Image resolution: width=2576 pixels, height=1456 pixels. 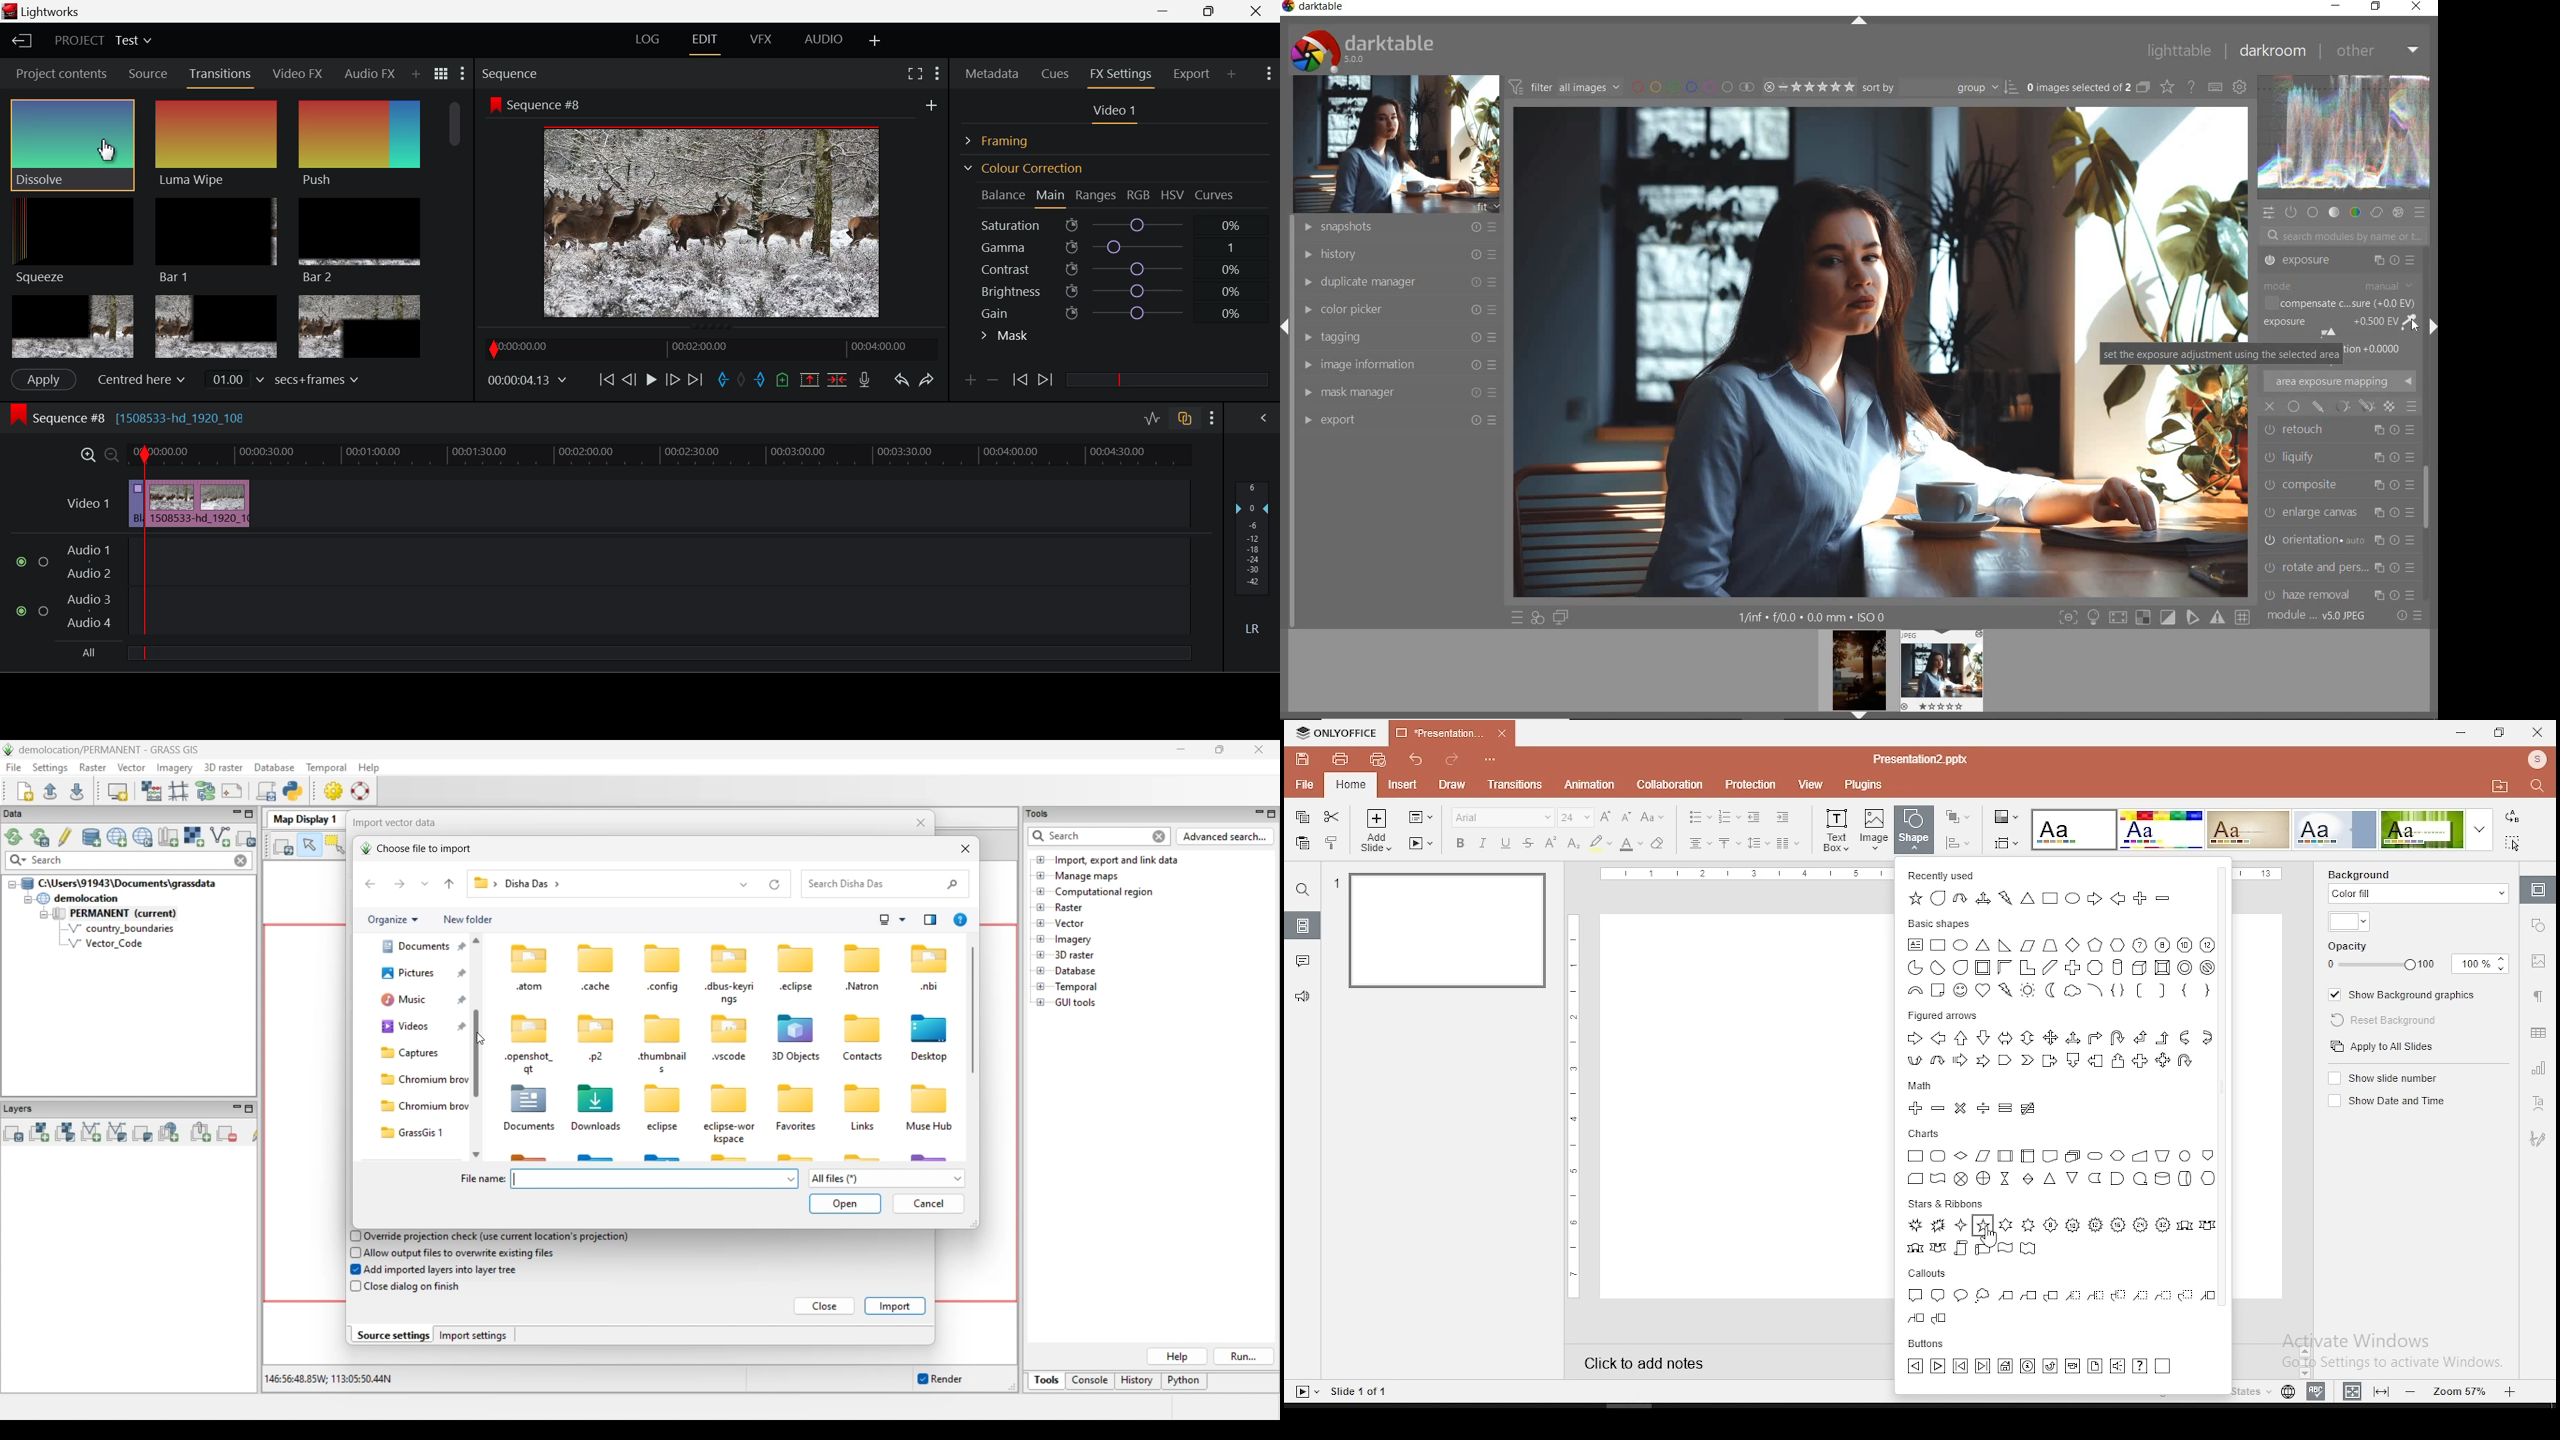 What do you see at coordinates (799, 1127) in the screenshot?
I see `Favorites` at bounding box center [799, 1127].